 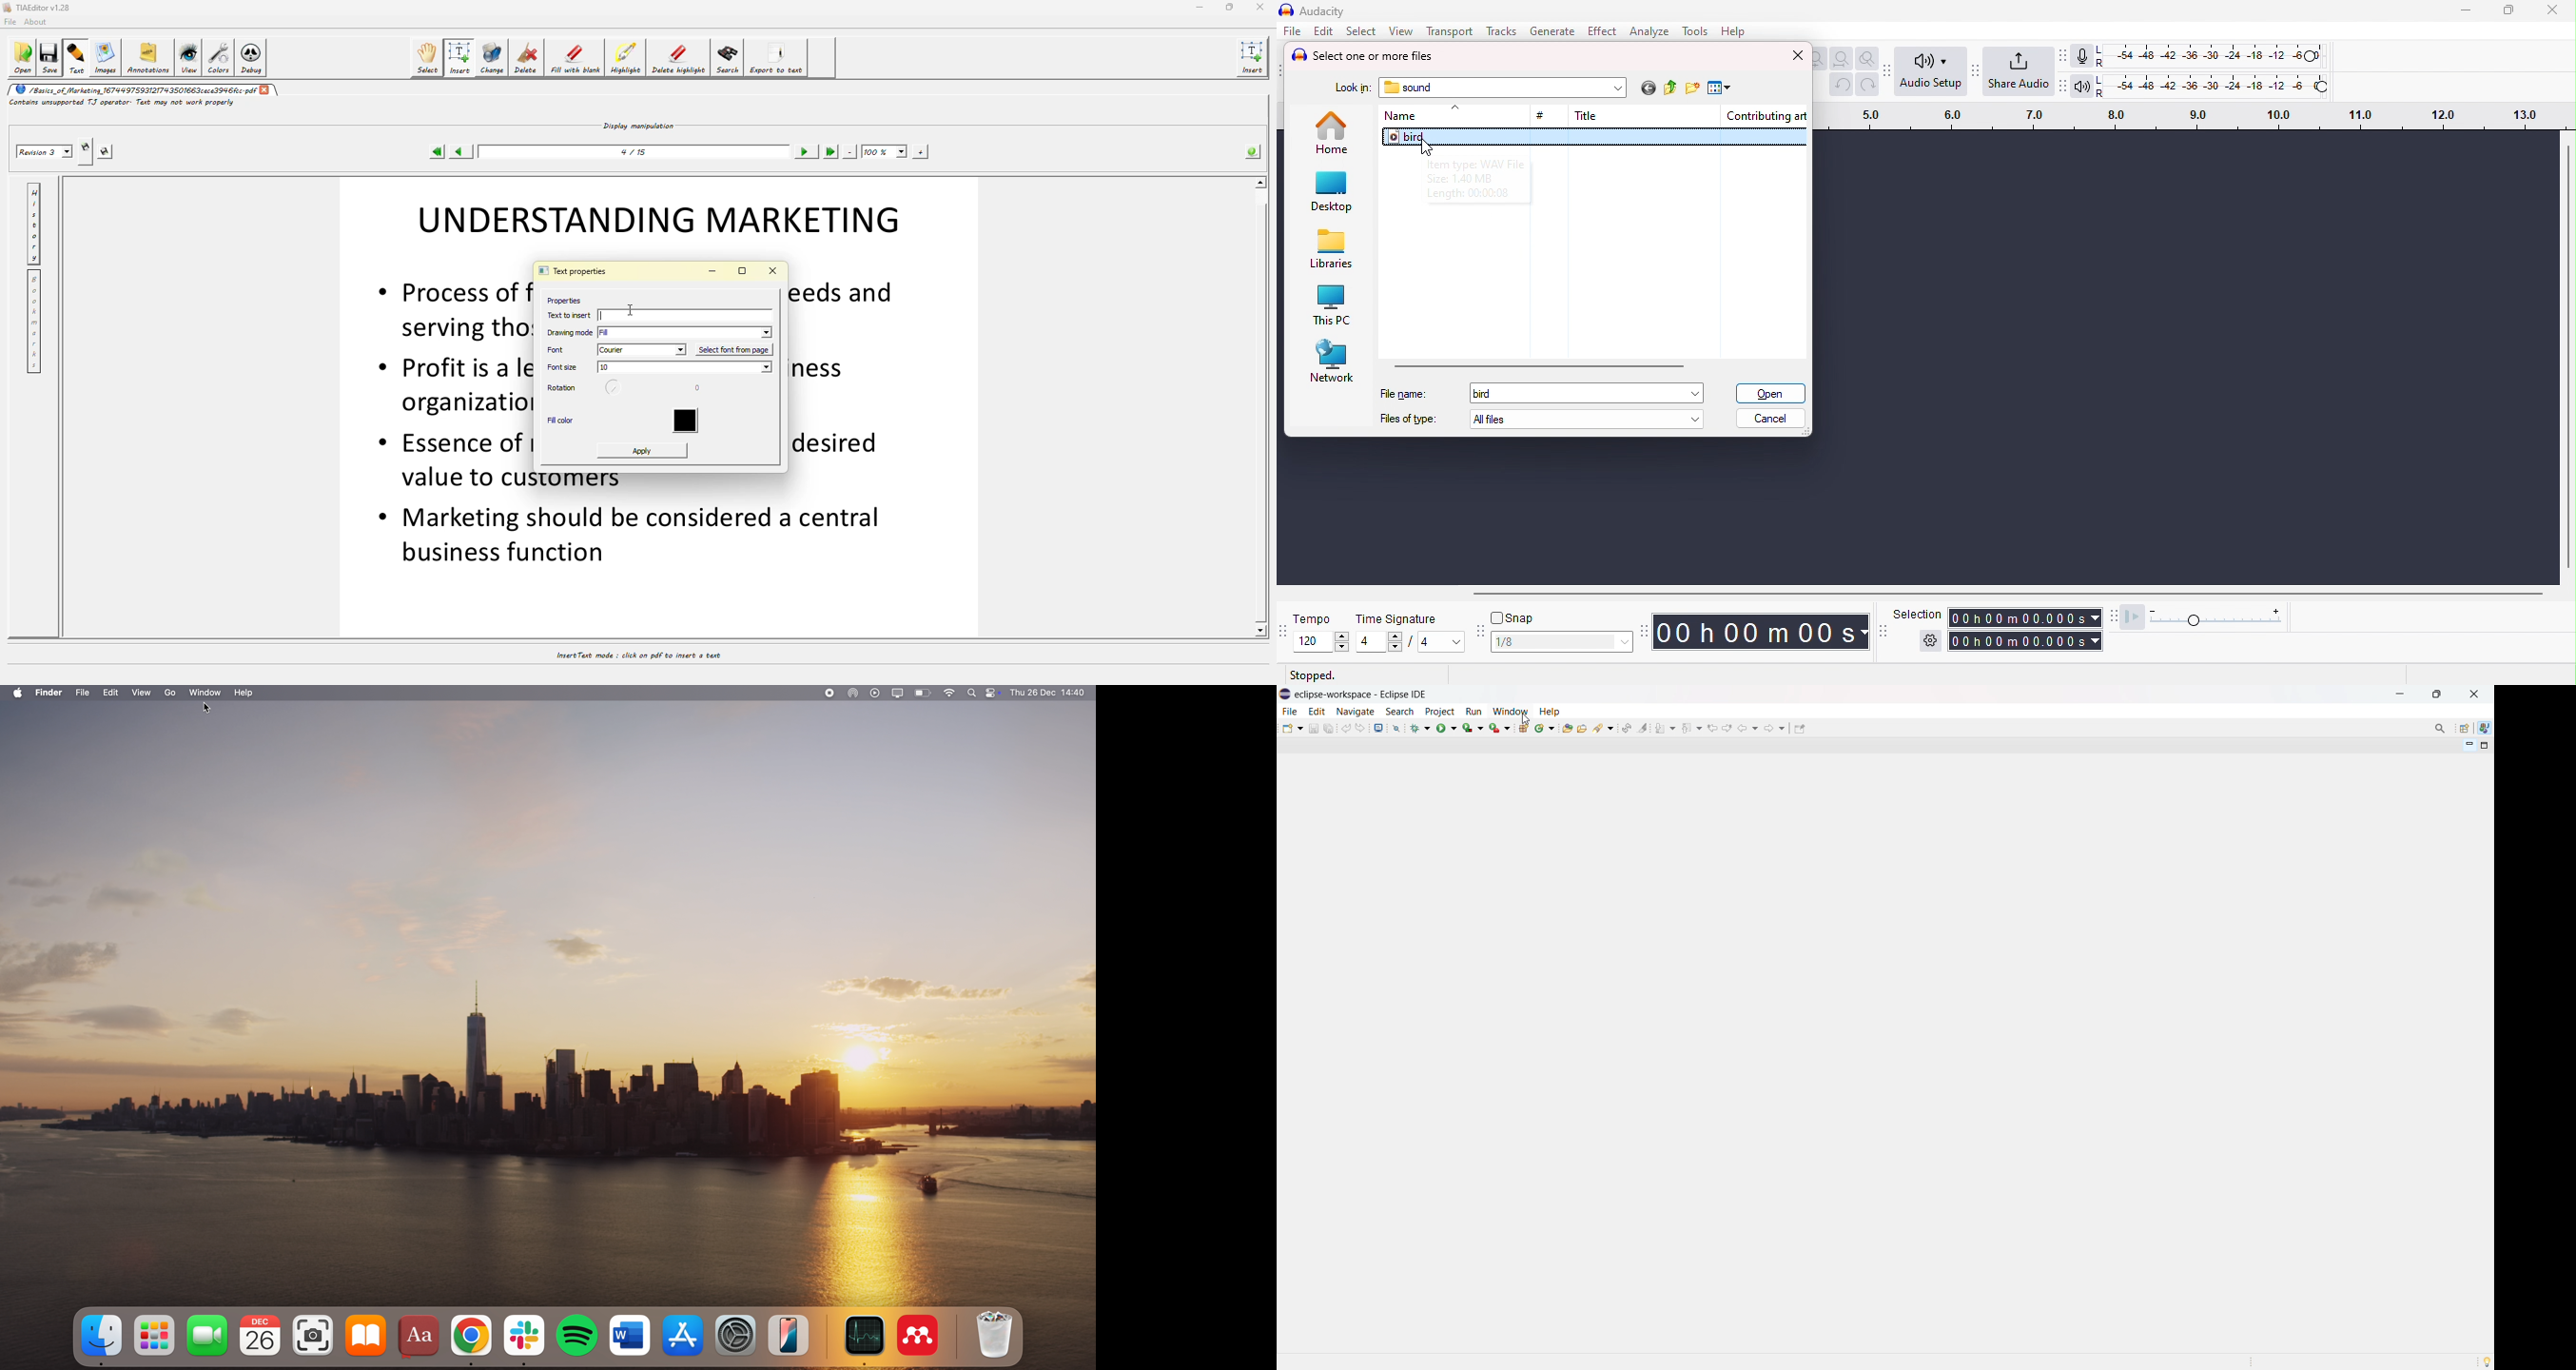 What do you see at coordinates (1335, 131) in the screenshot?
I see `home` at bounding box center [1335, 131].